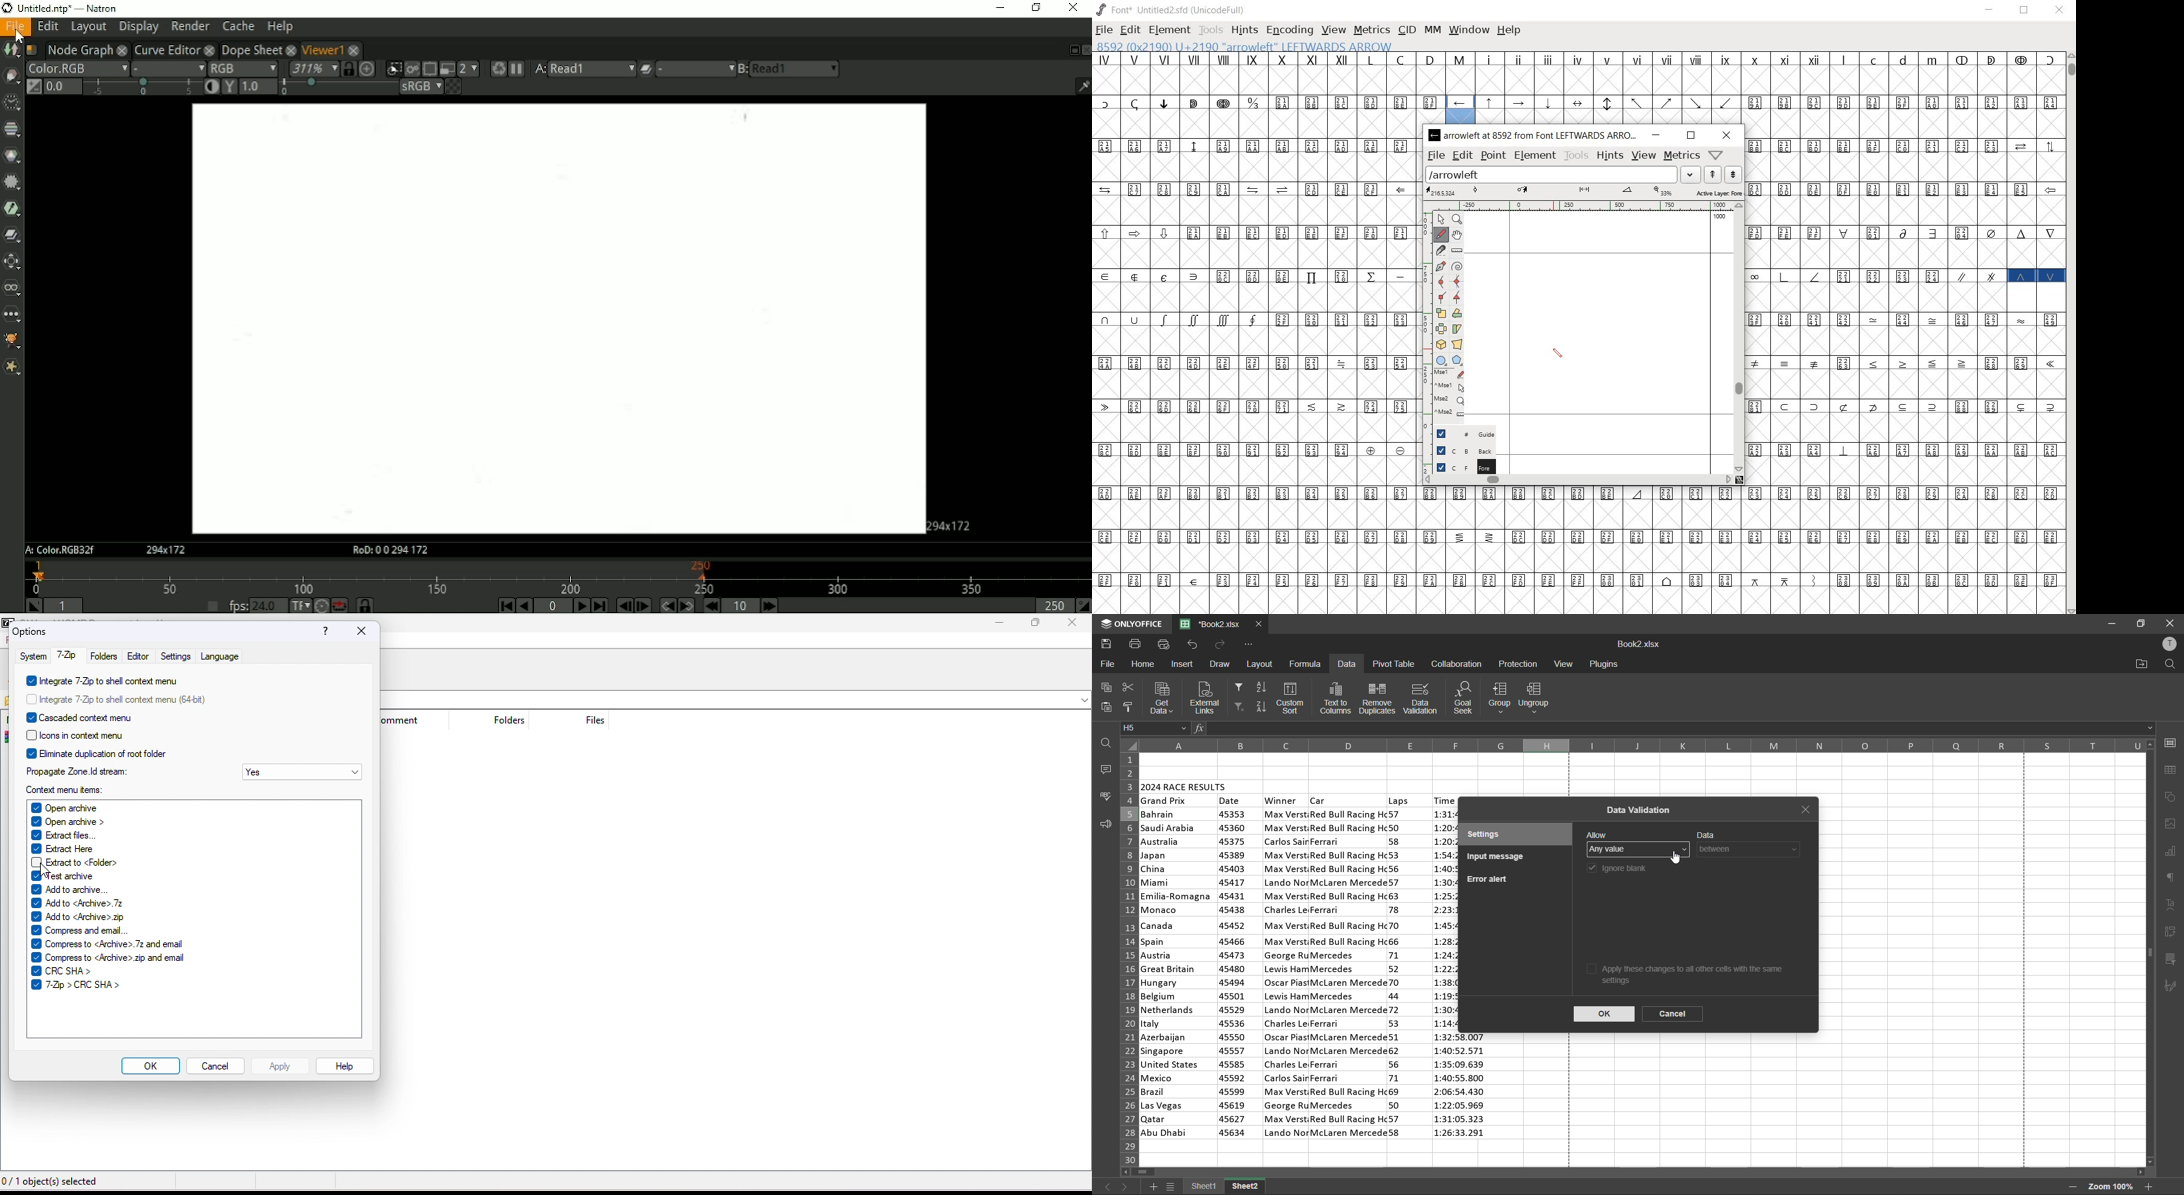 The image size is (2184, 1204). I want to click on active layer, so click(1584, 192).